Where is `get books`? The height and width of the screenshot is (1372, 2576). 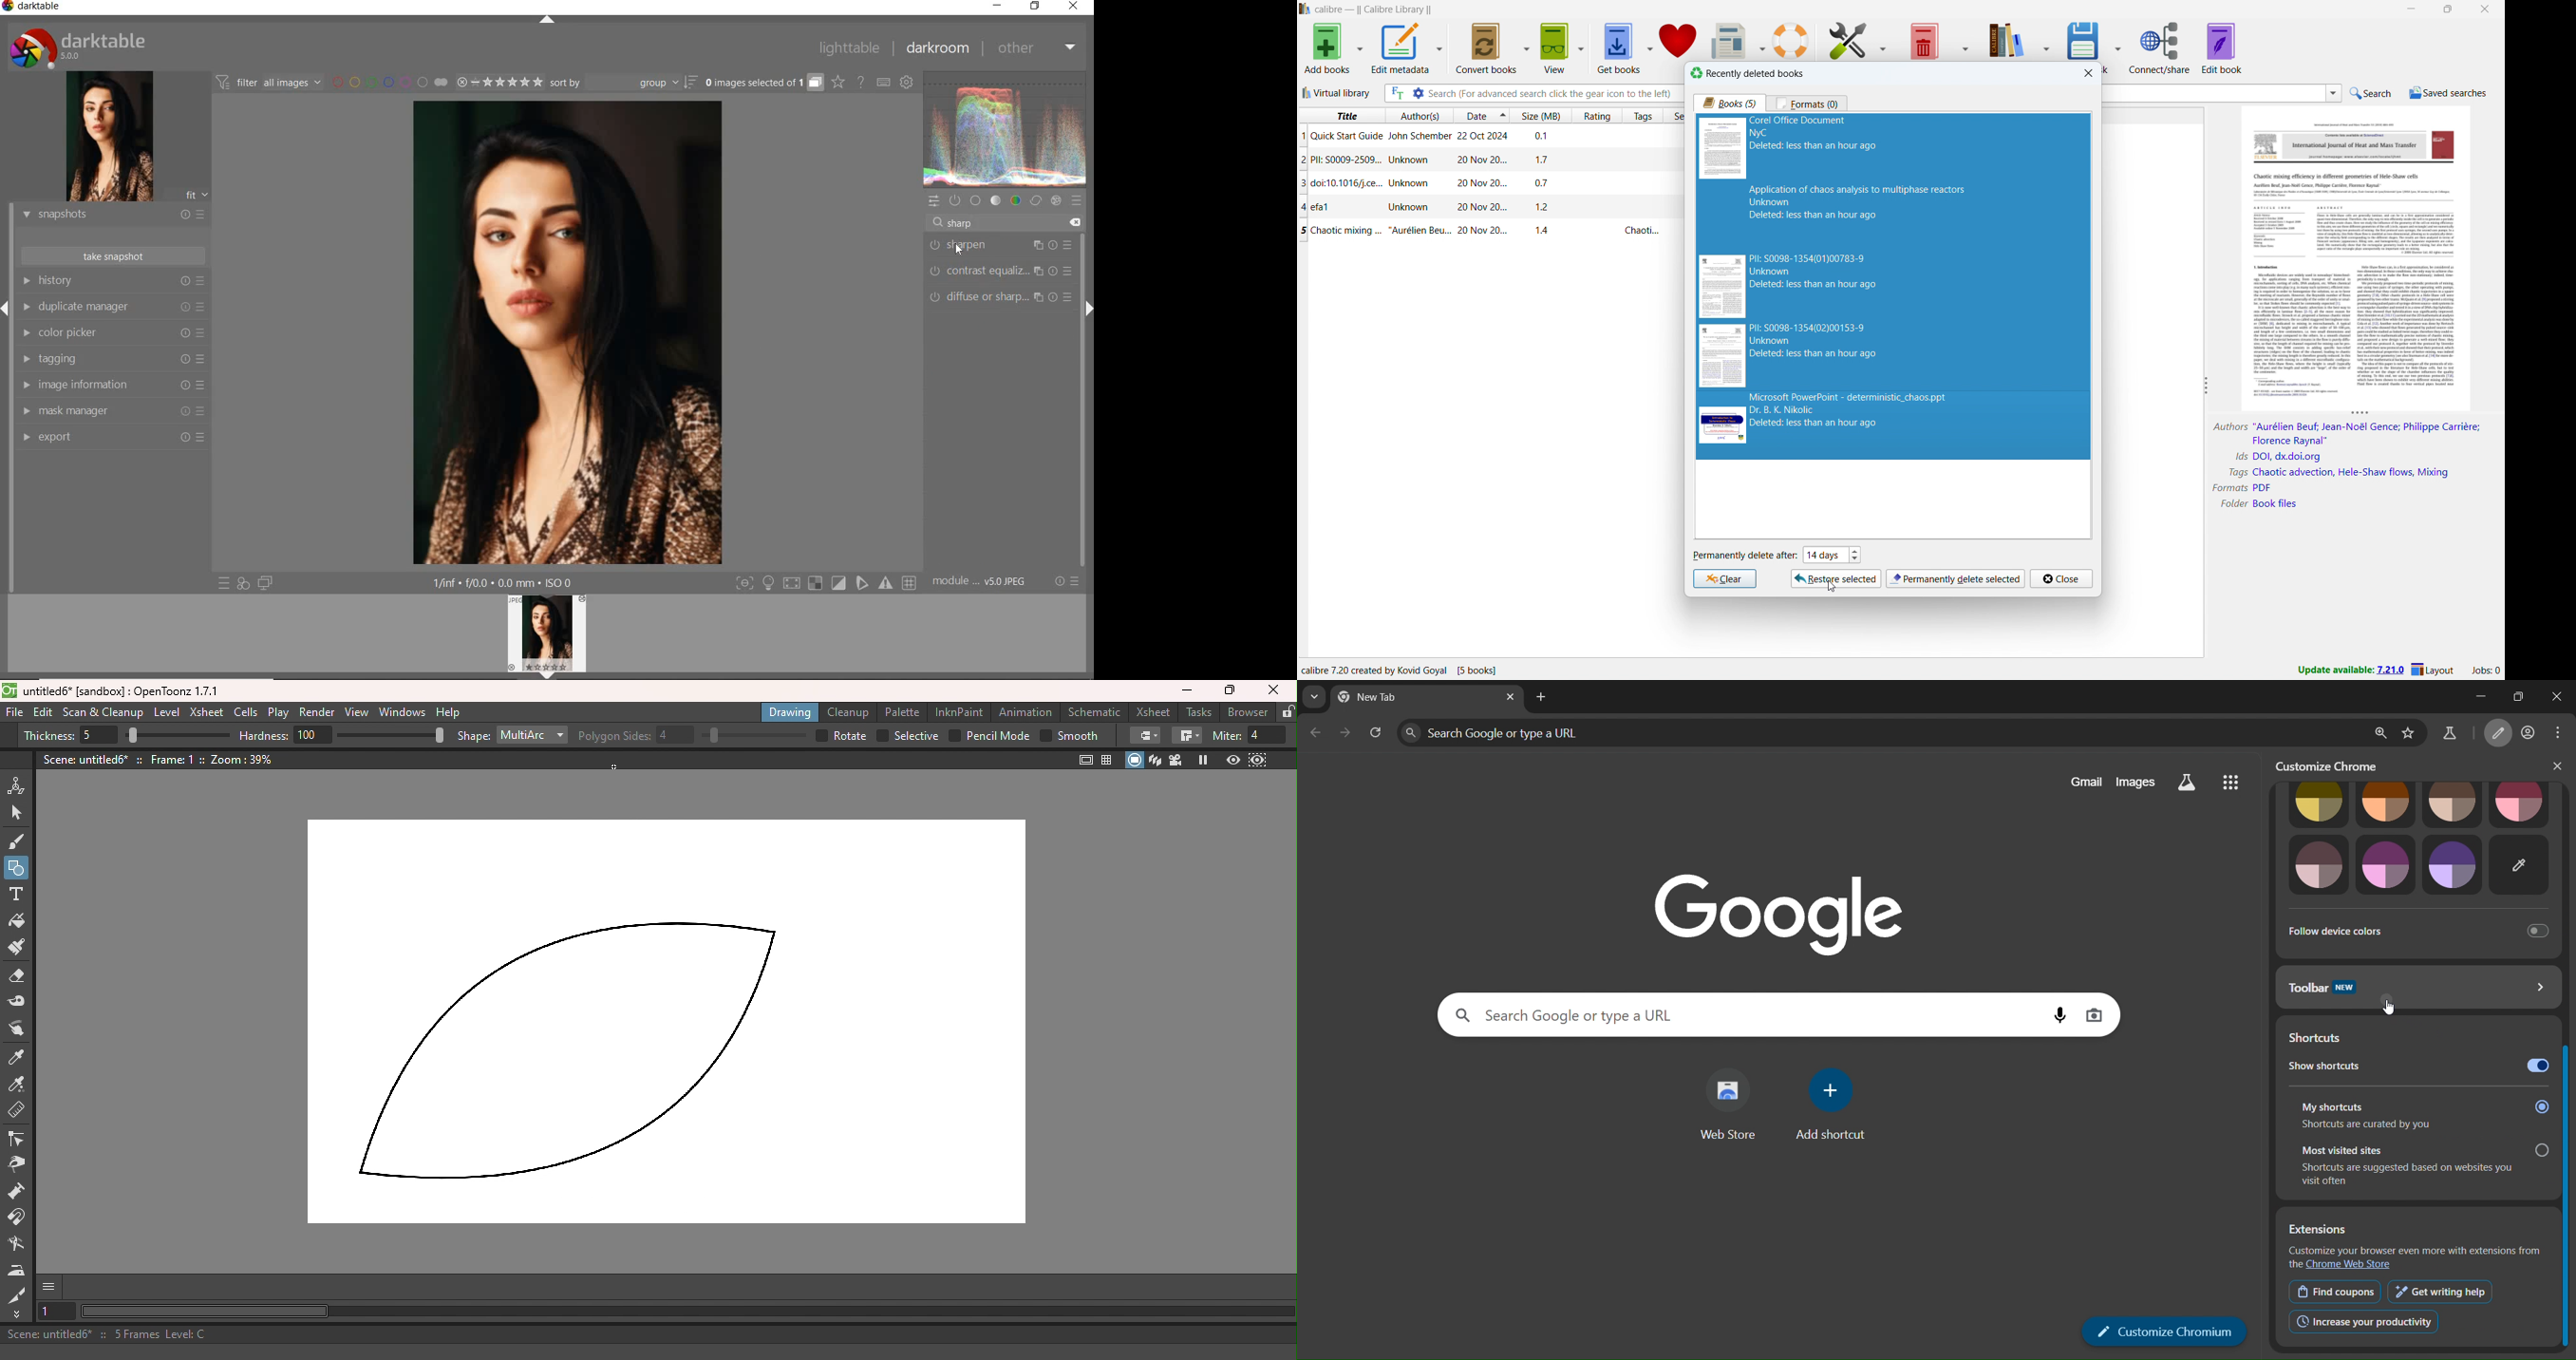
get books is located at coordinates (1619, 48).